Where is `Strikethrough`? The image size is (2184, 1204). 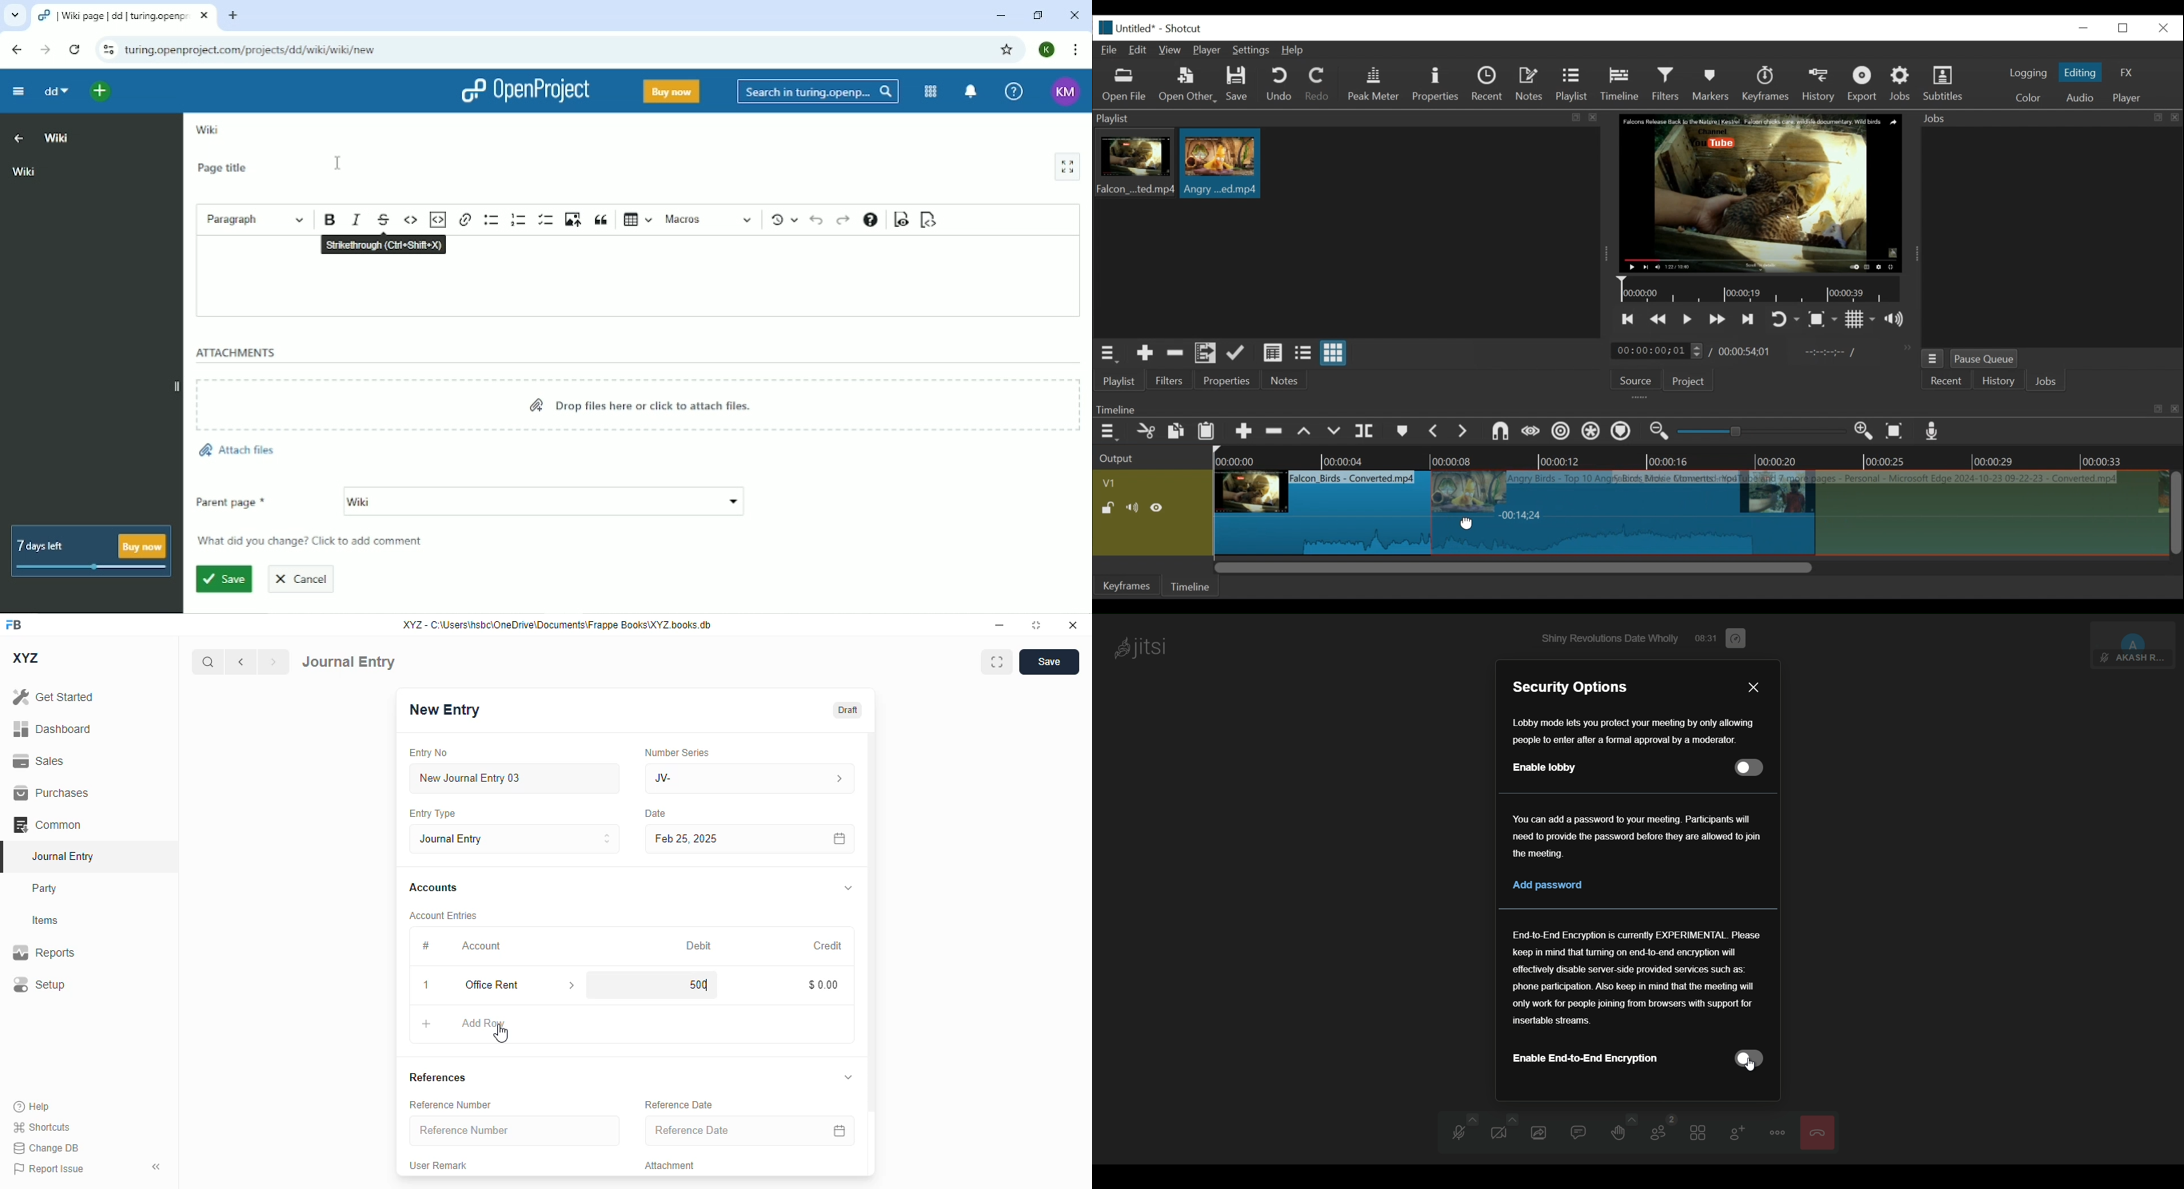
Strikethrough is located at coordinates (382, 245).